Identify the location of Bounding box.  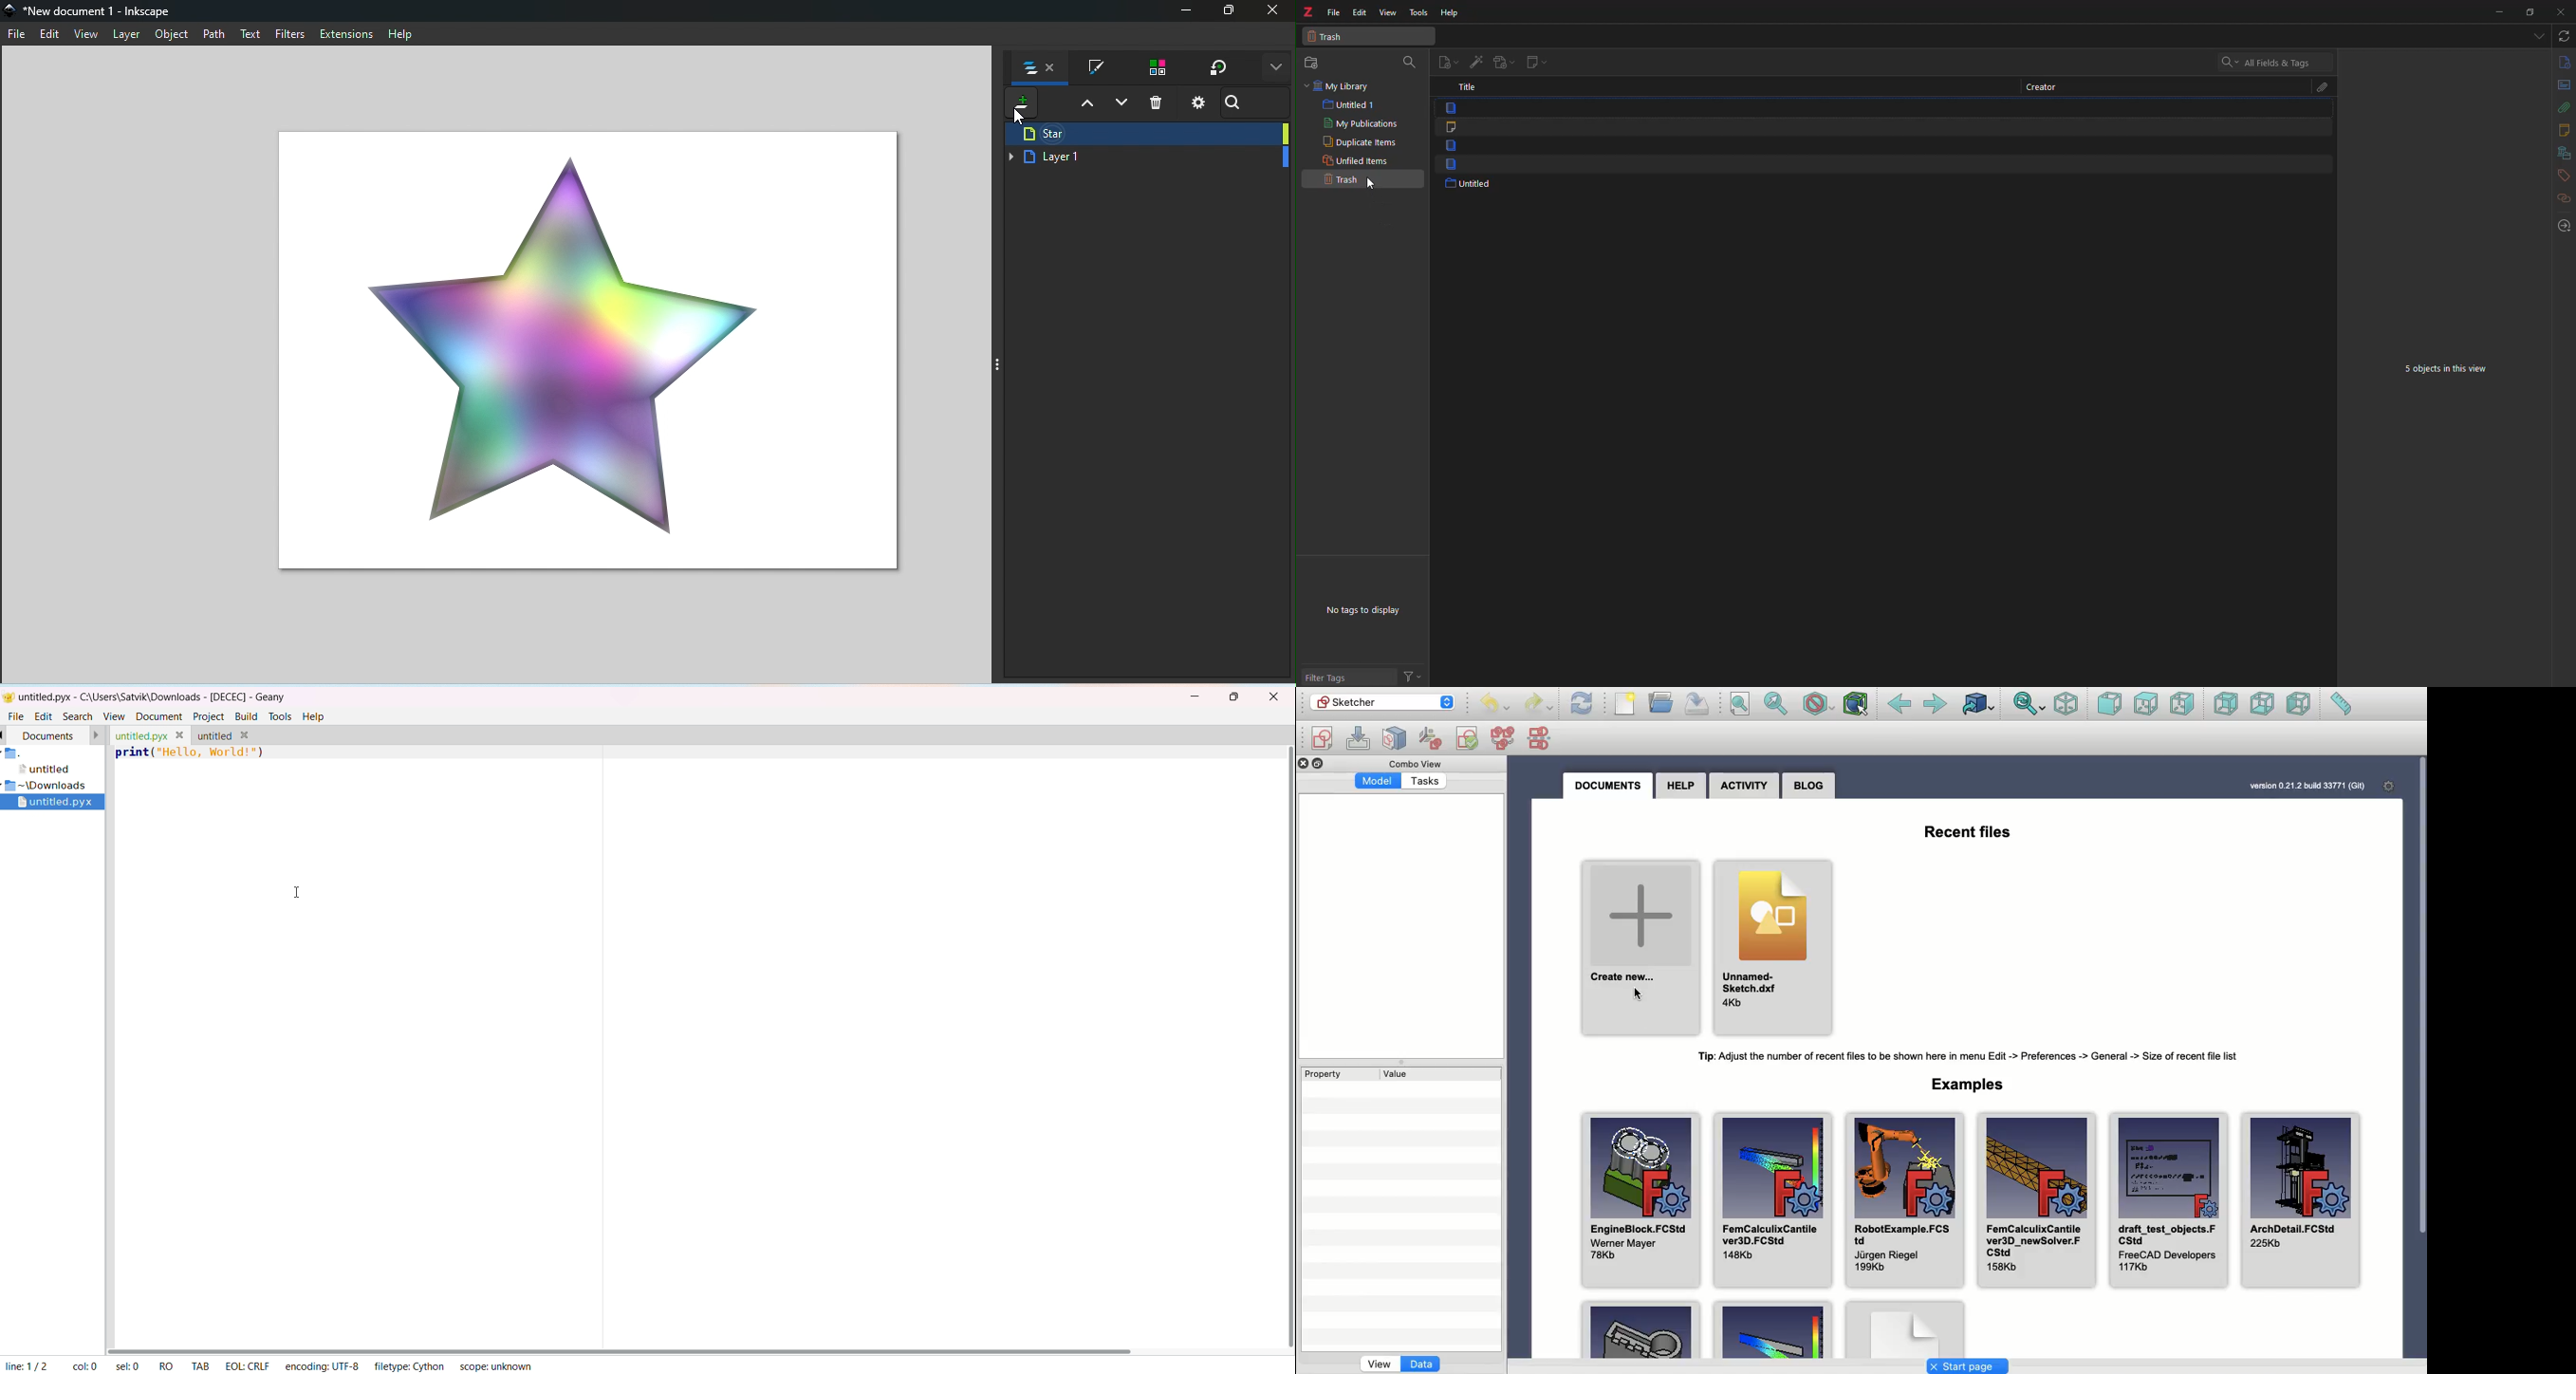
(1858, 704).